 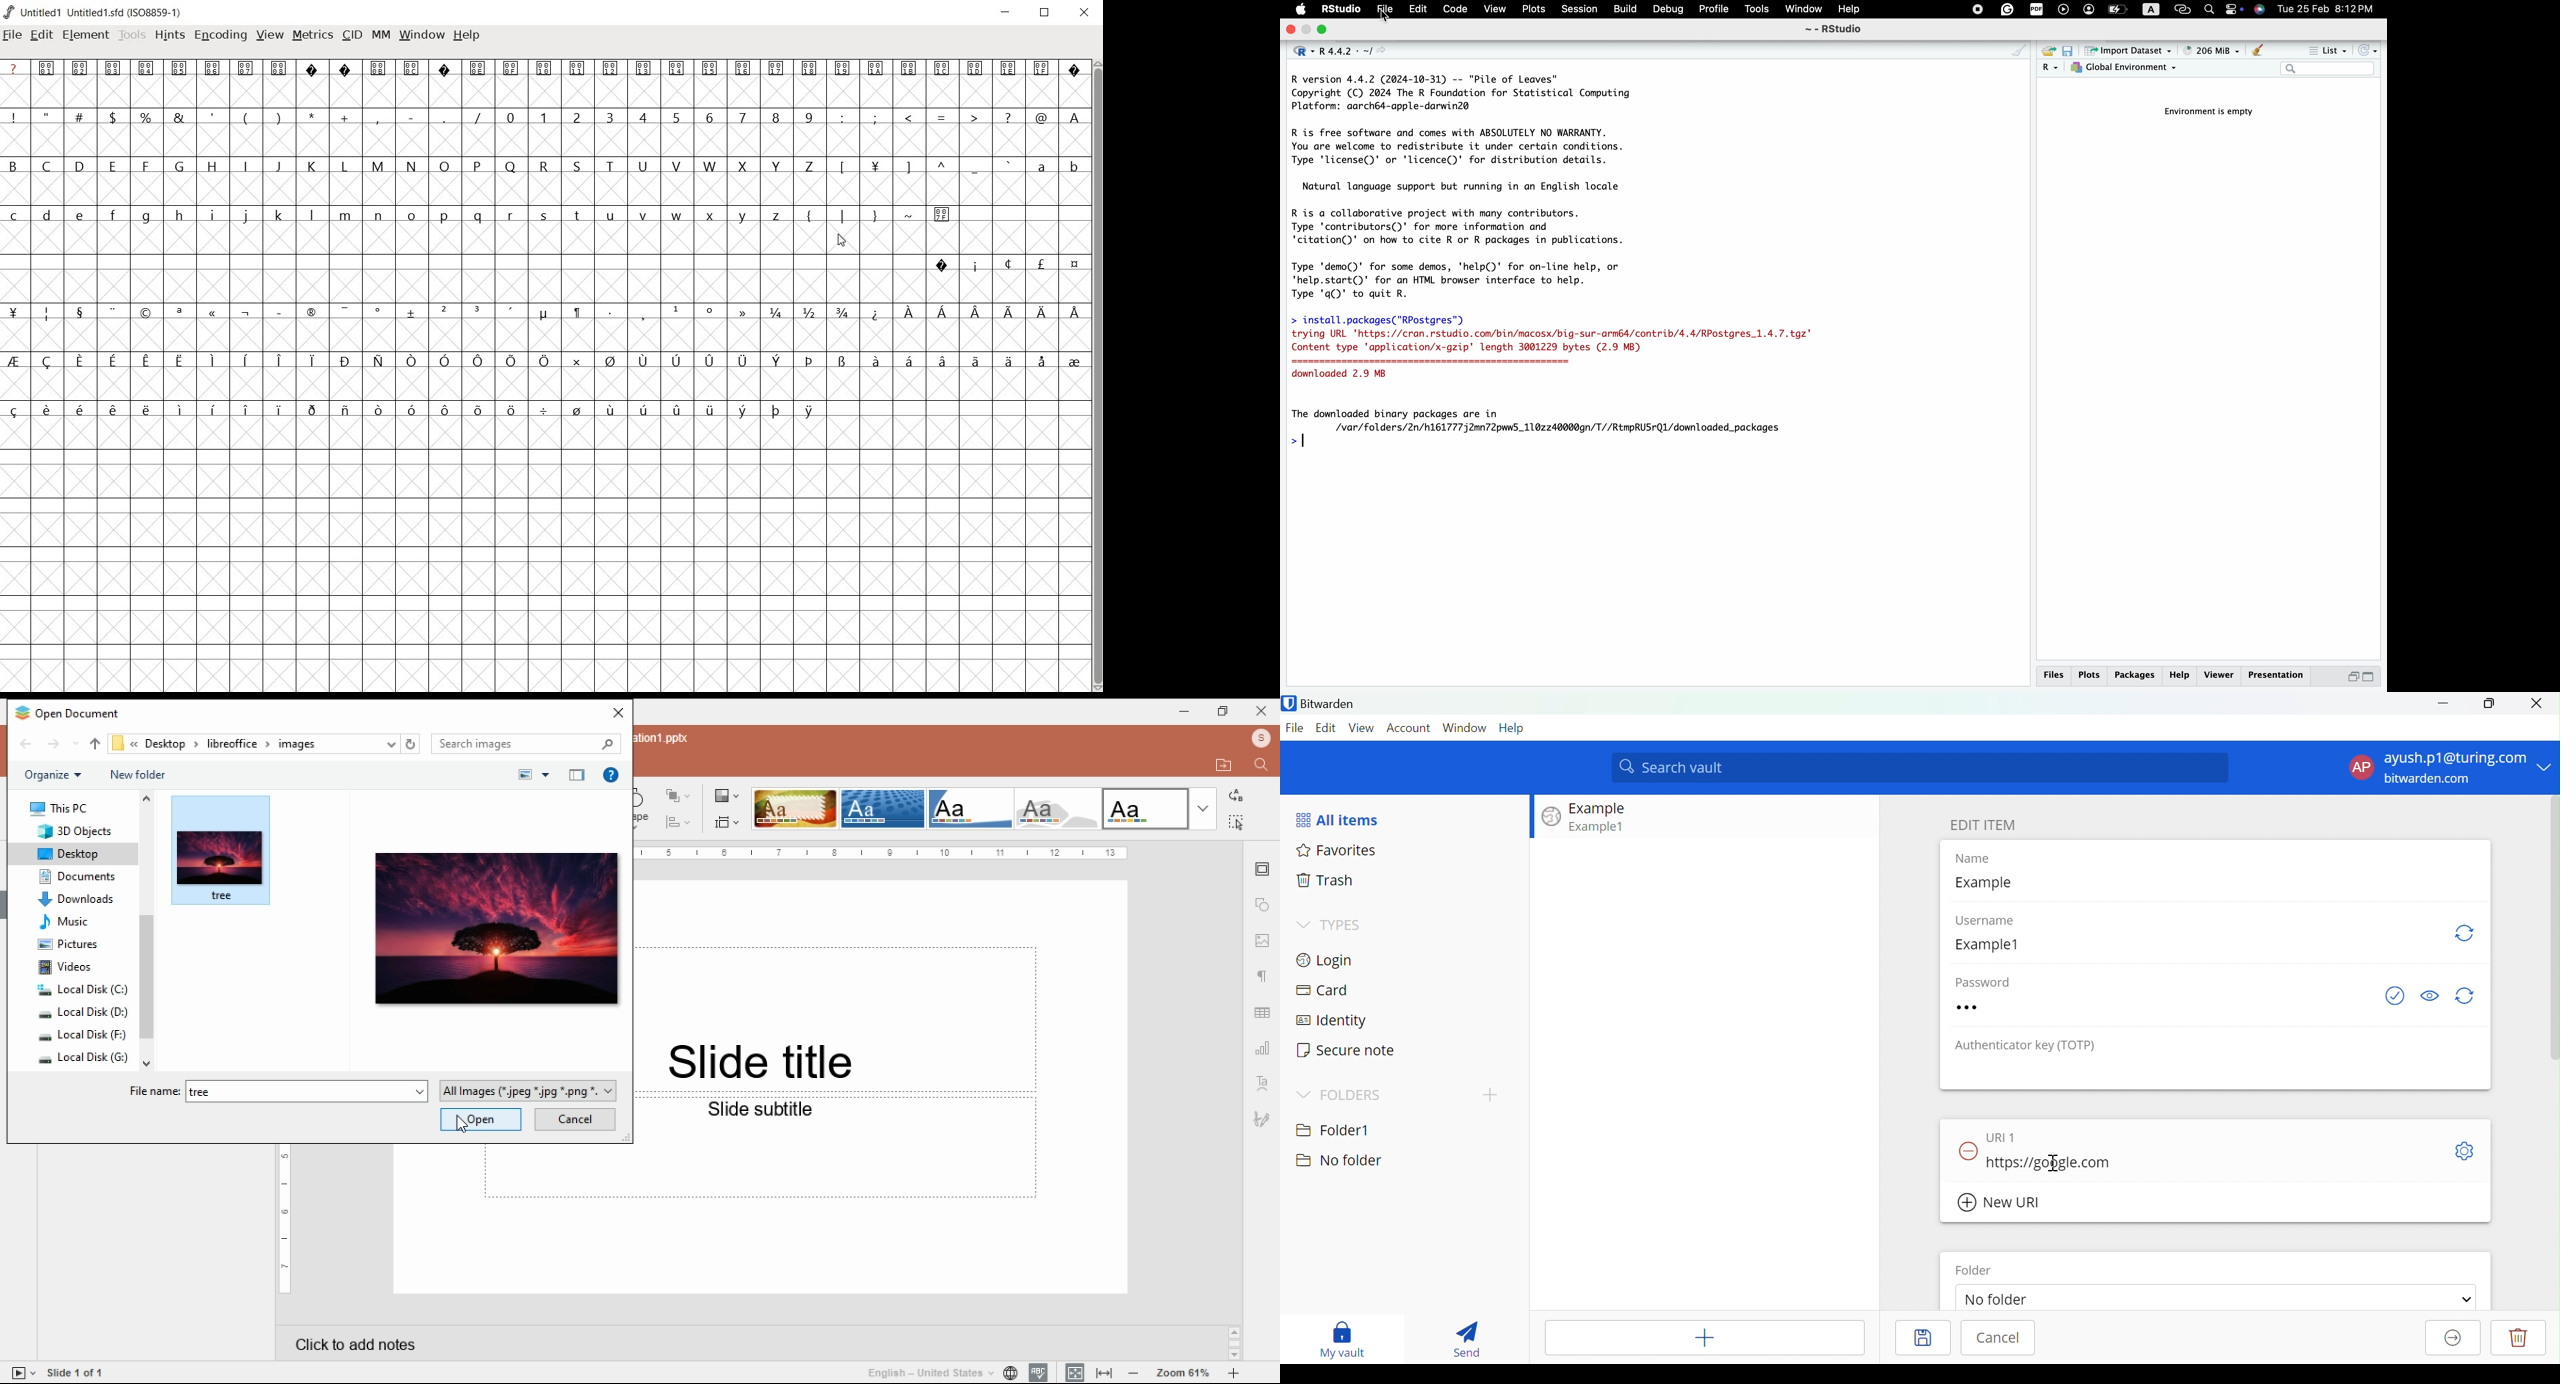 I want to click on scroll bar, so click(x=146, y=929).